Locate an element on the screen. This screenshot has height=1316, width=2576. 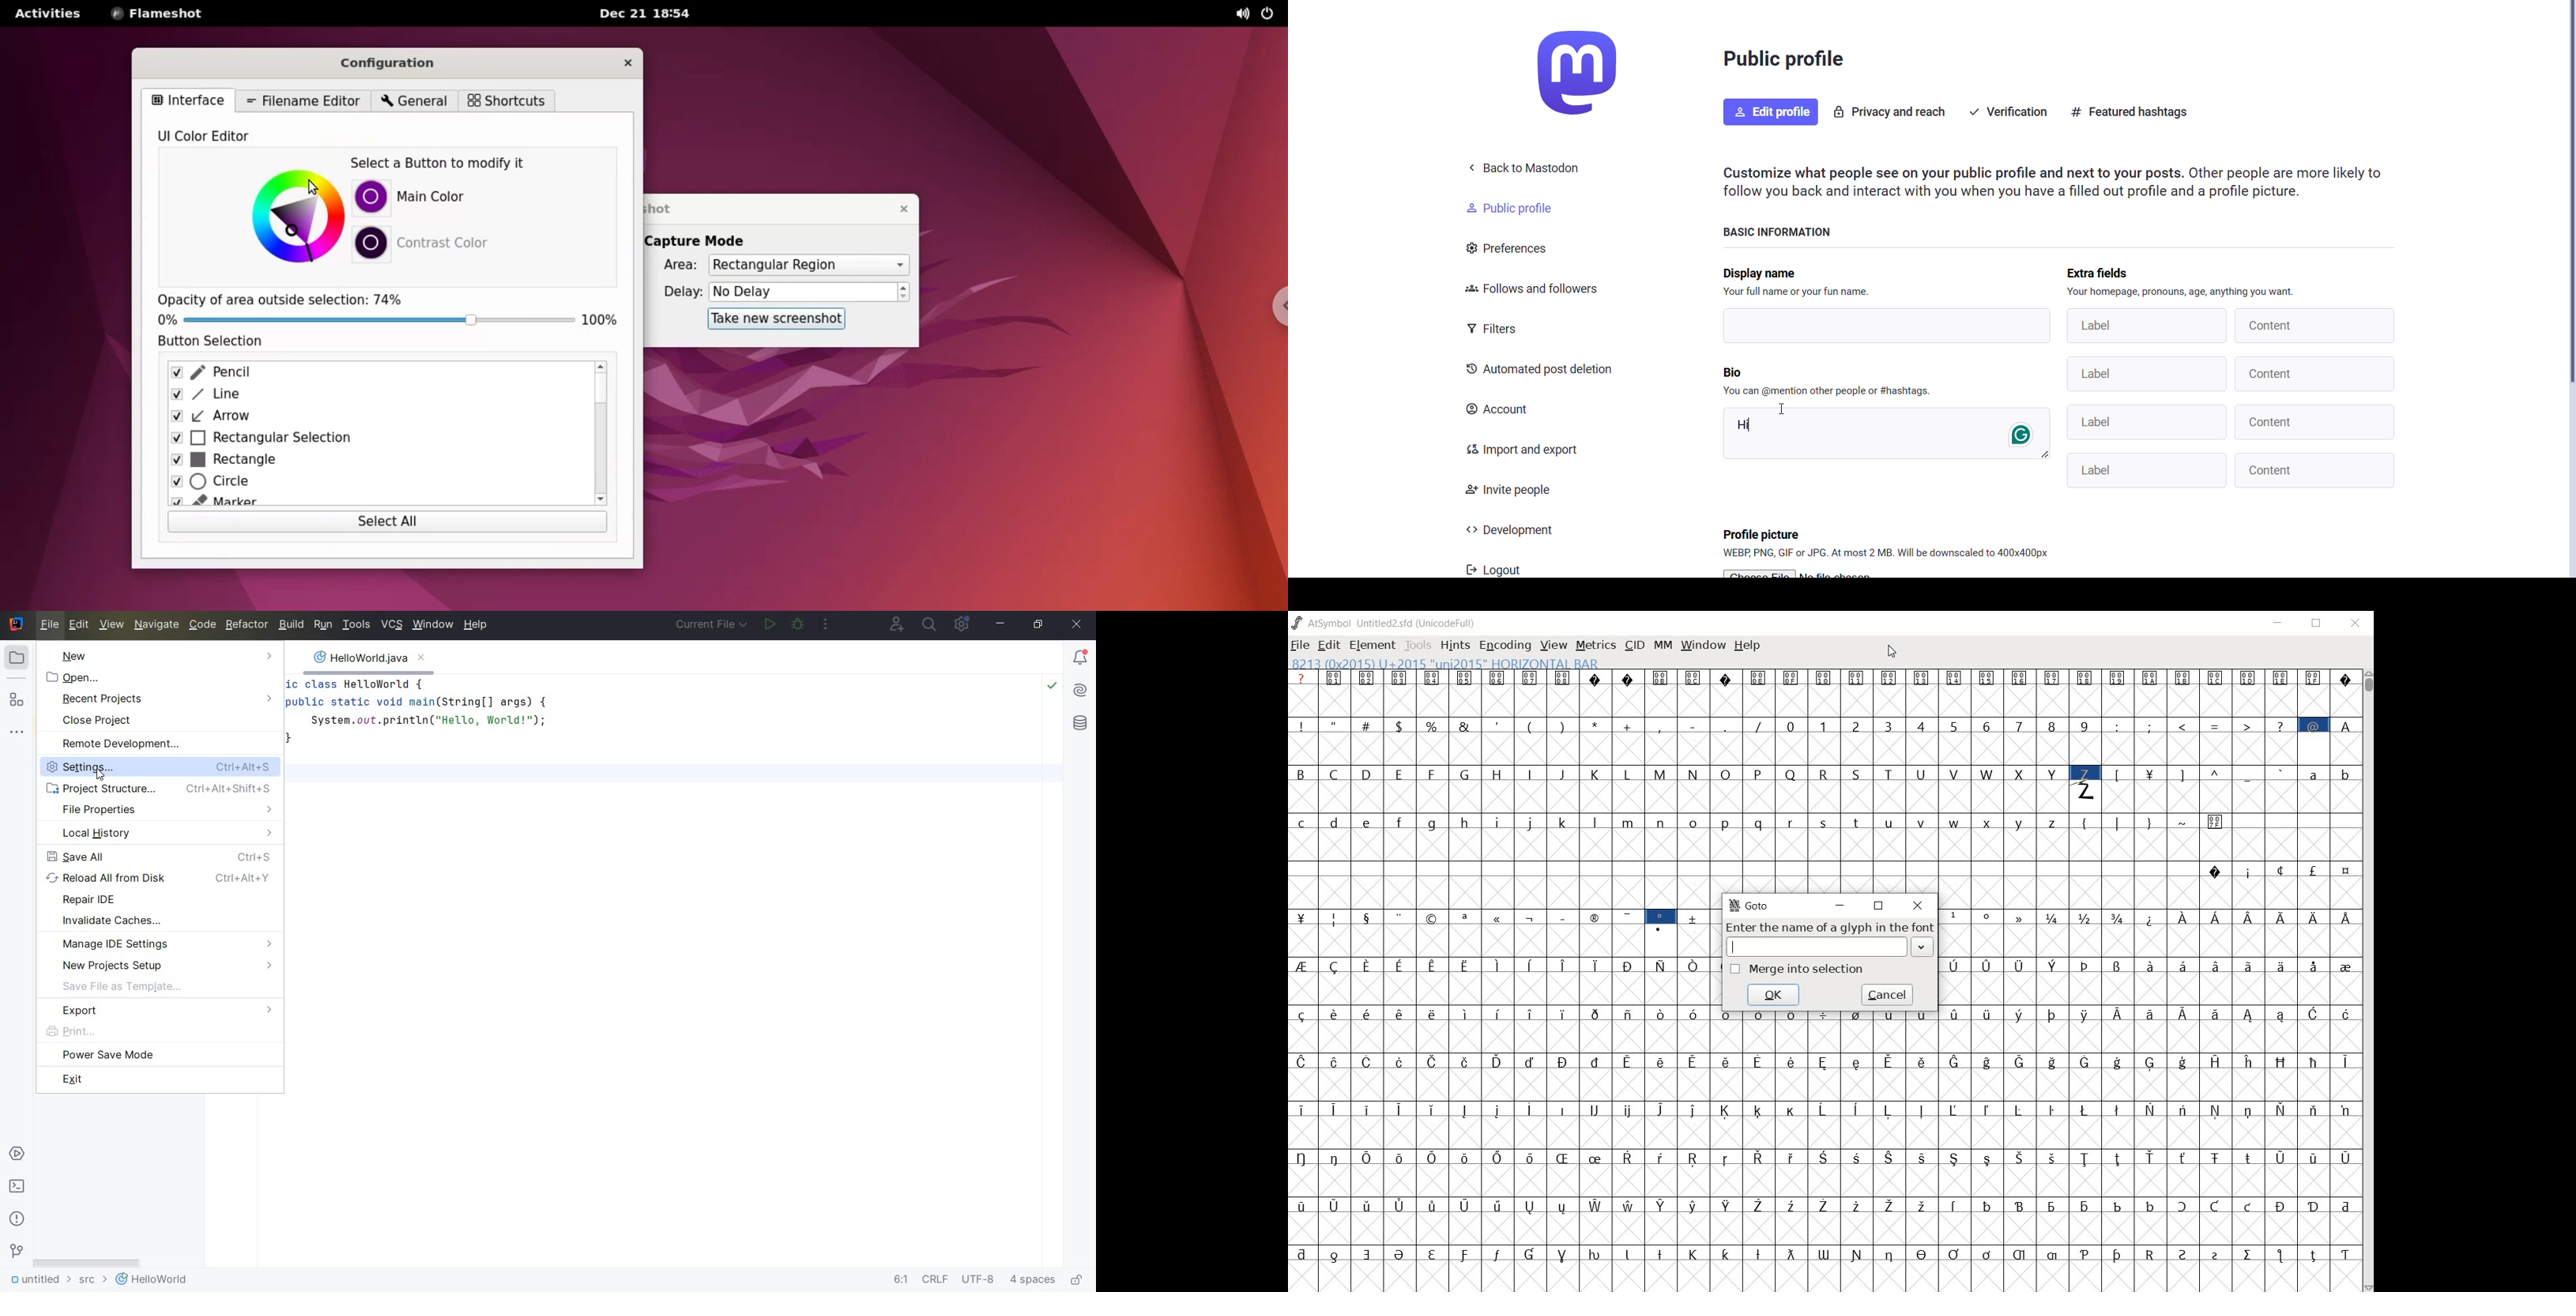
Cursor is located at coordinates (1783, 409).